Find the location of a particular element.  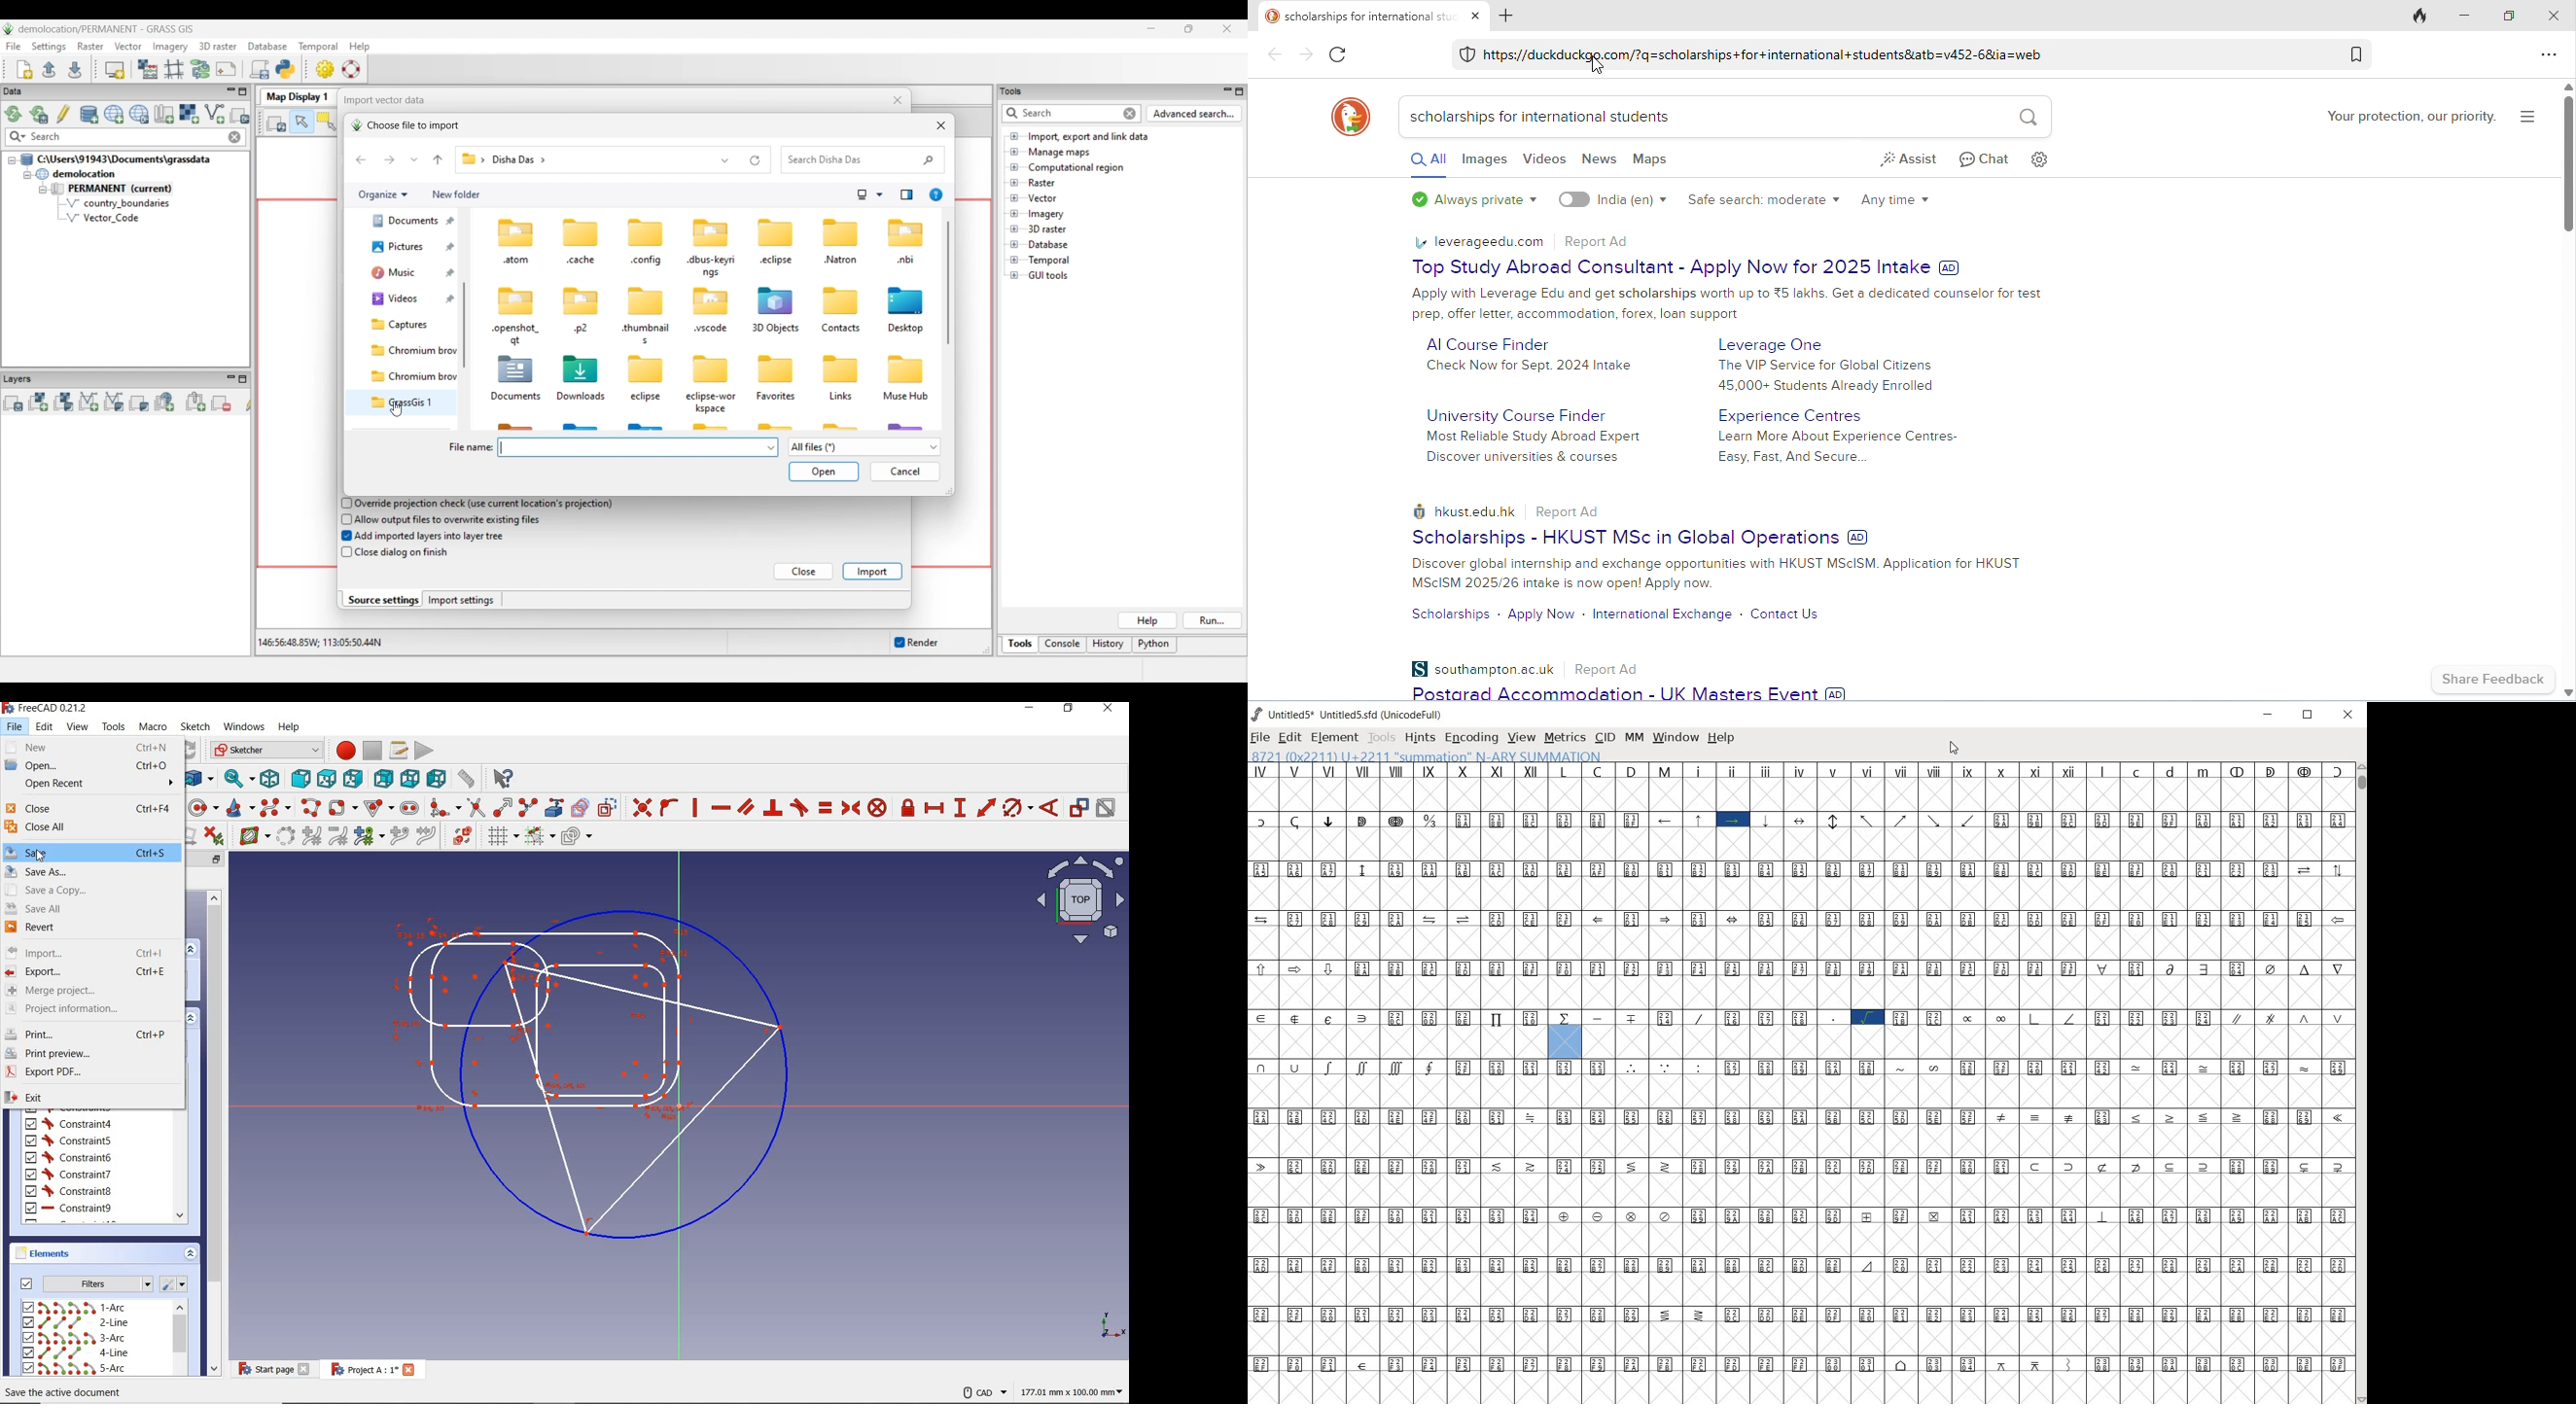

Close dialog on finish is located at coordinates (403, 554).